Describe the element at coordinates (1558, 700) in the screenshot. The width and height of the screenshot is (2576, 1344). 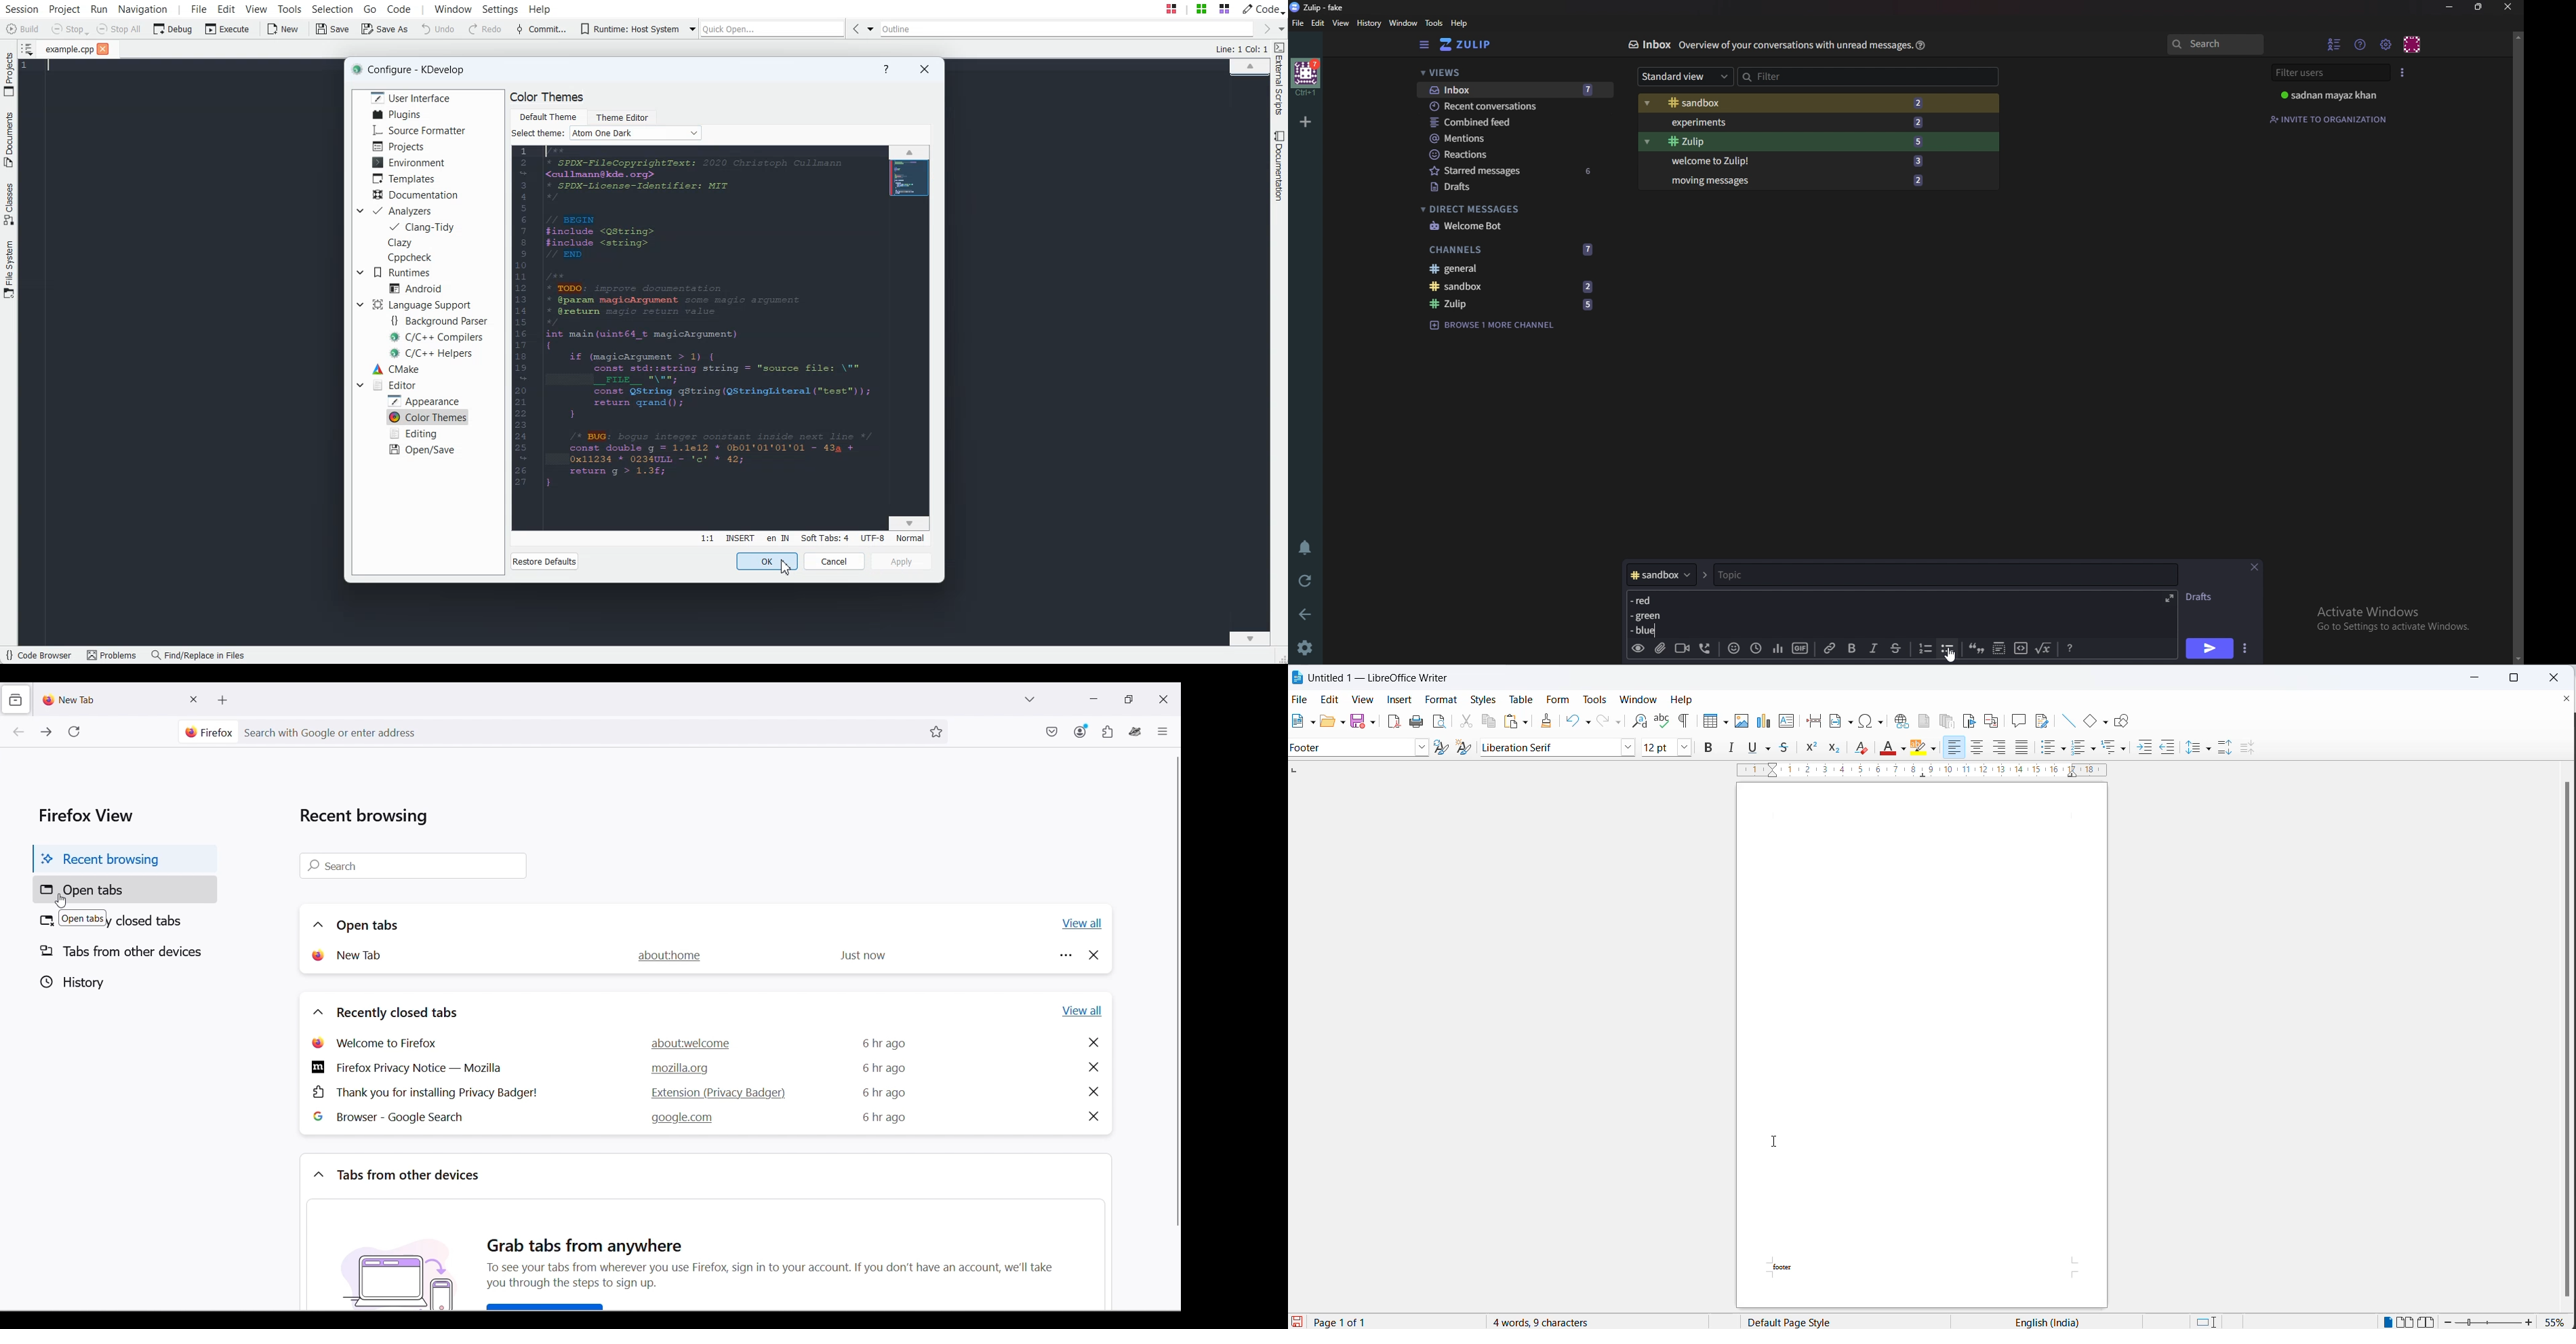
I see `form` at that location.